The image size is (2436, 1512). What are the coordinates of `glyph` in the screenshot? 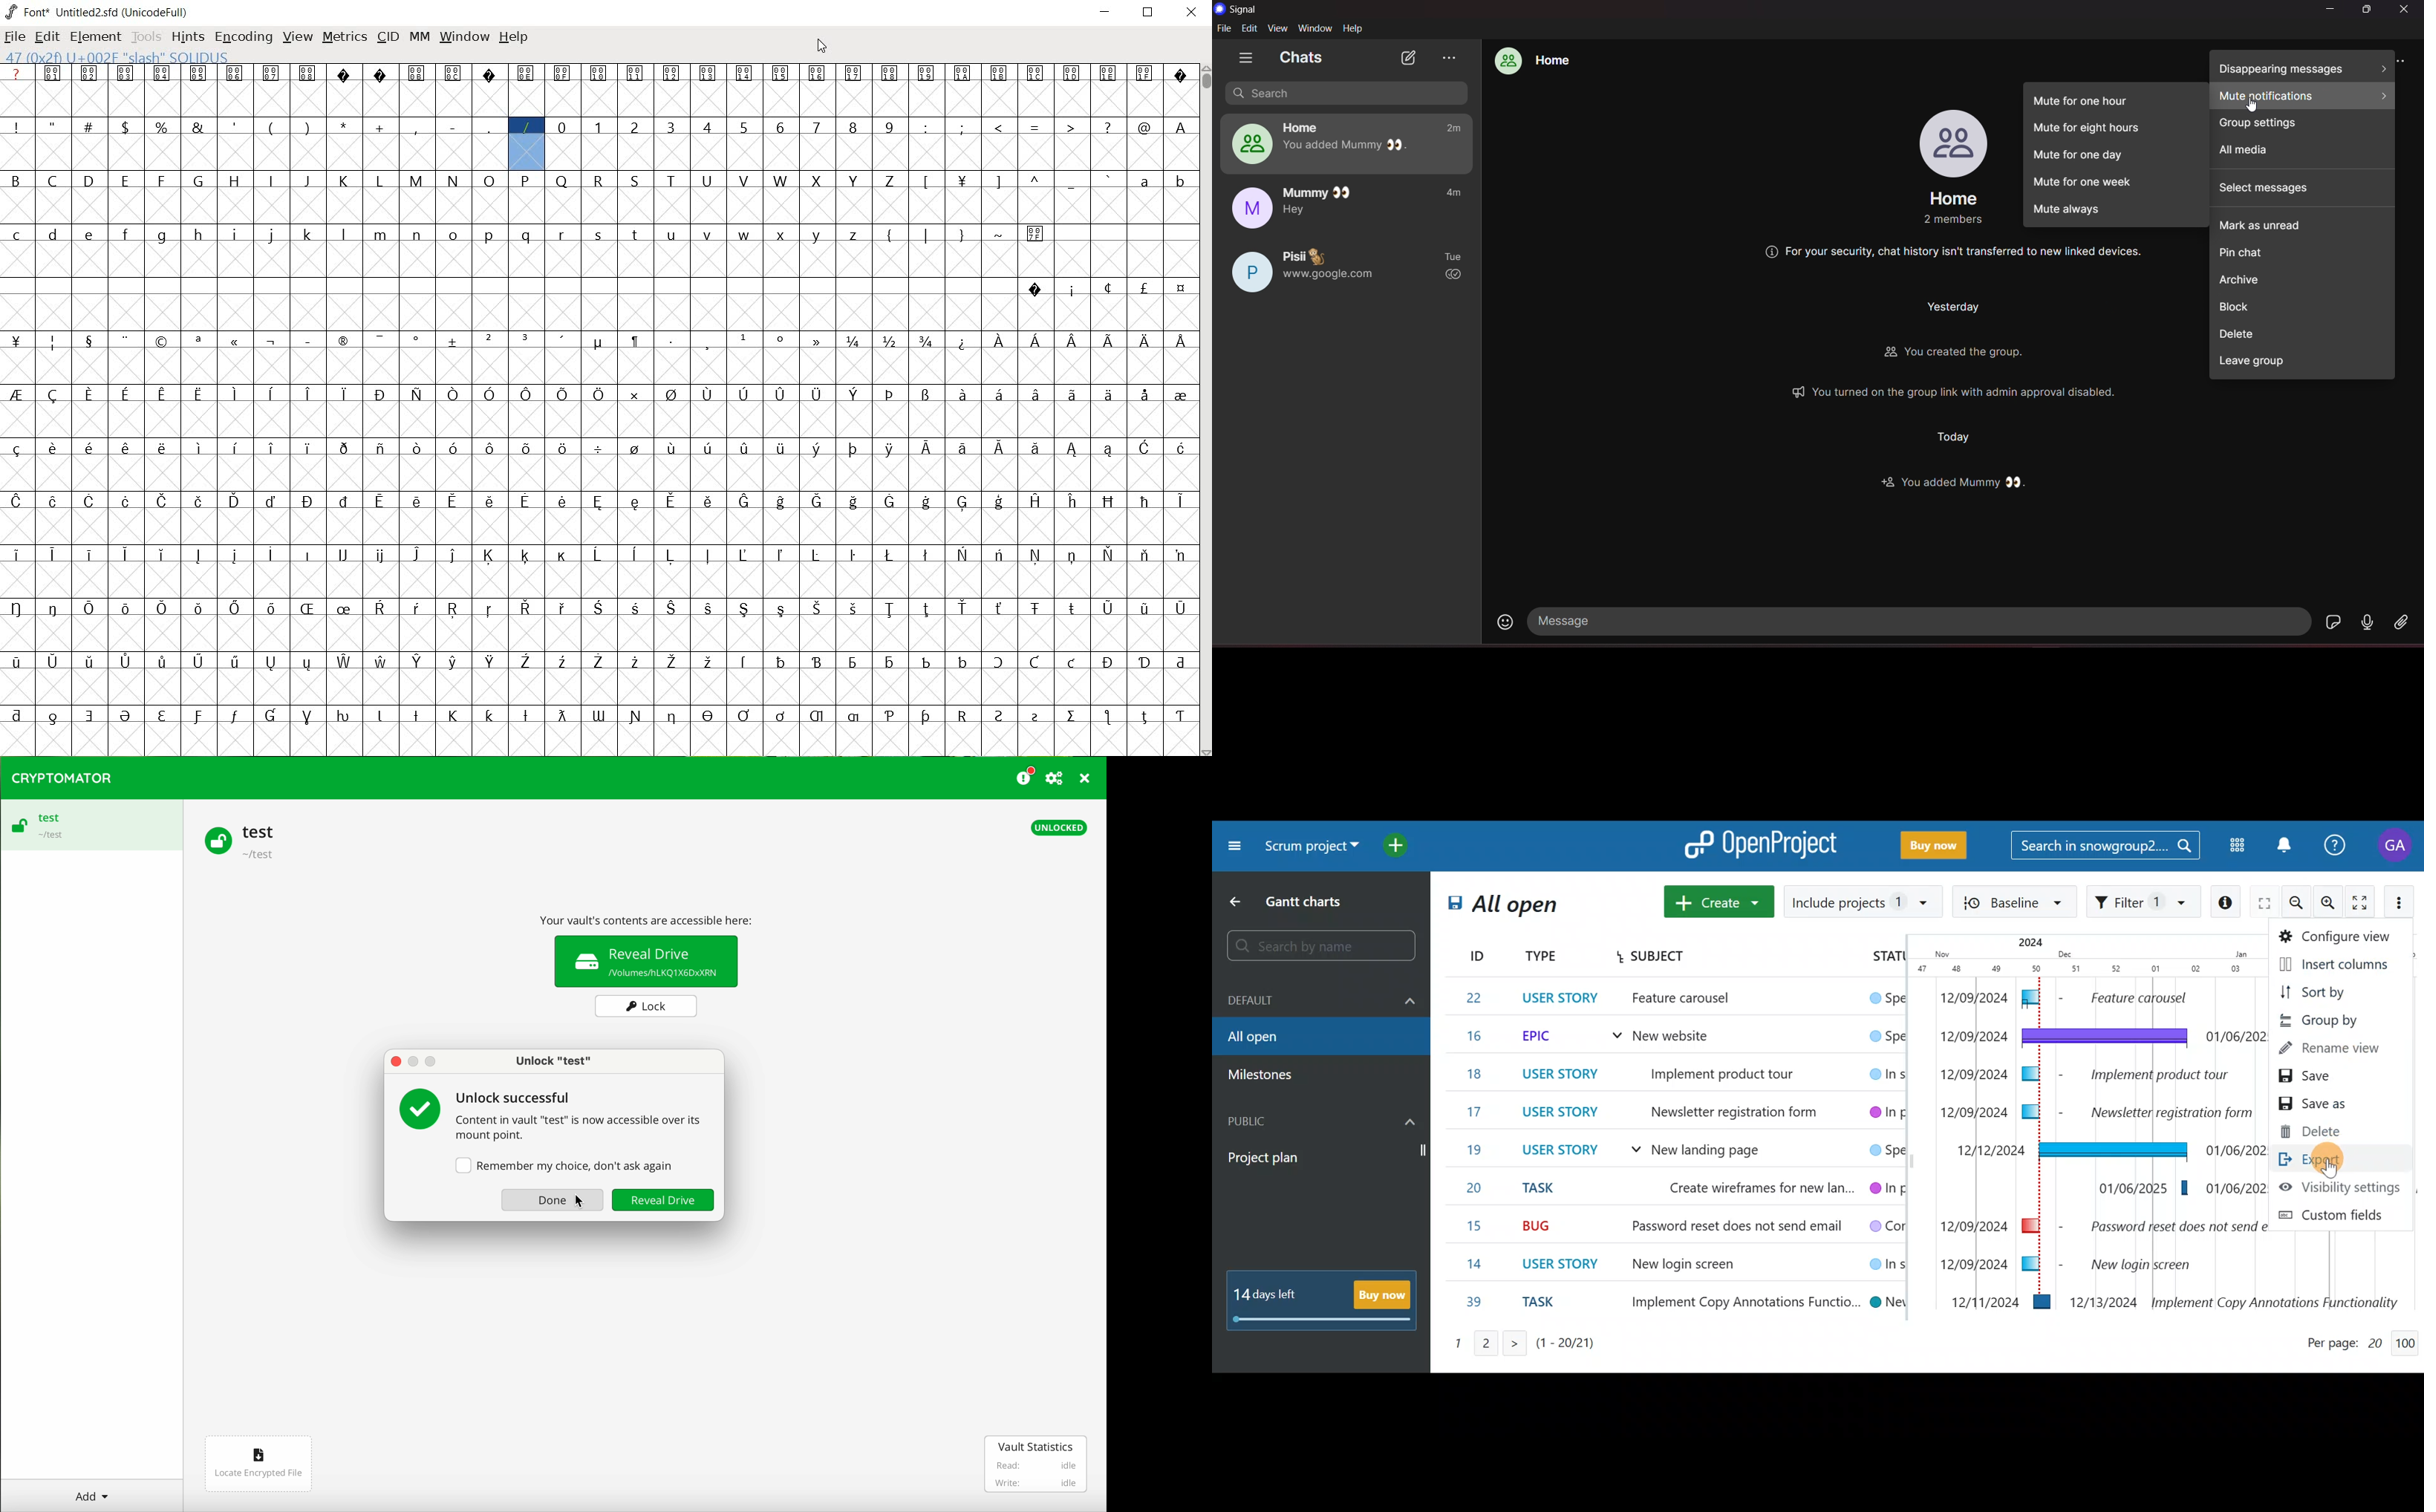 It's located at (815, 555).